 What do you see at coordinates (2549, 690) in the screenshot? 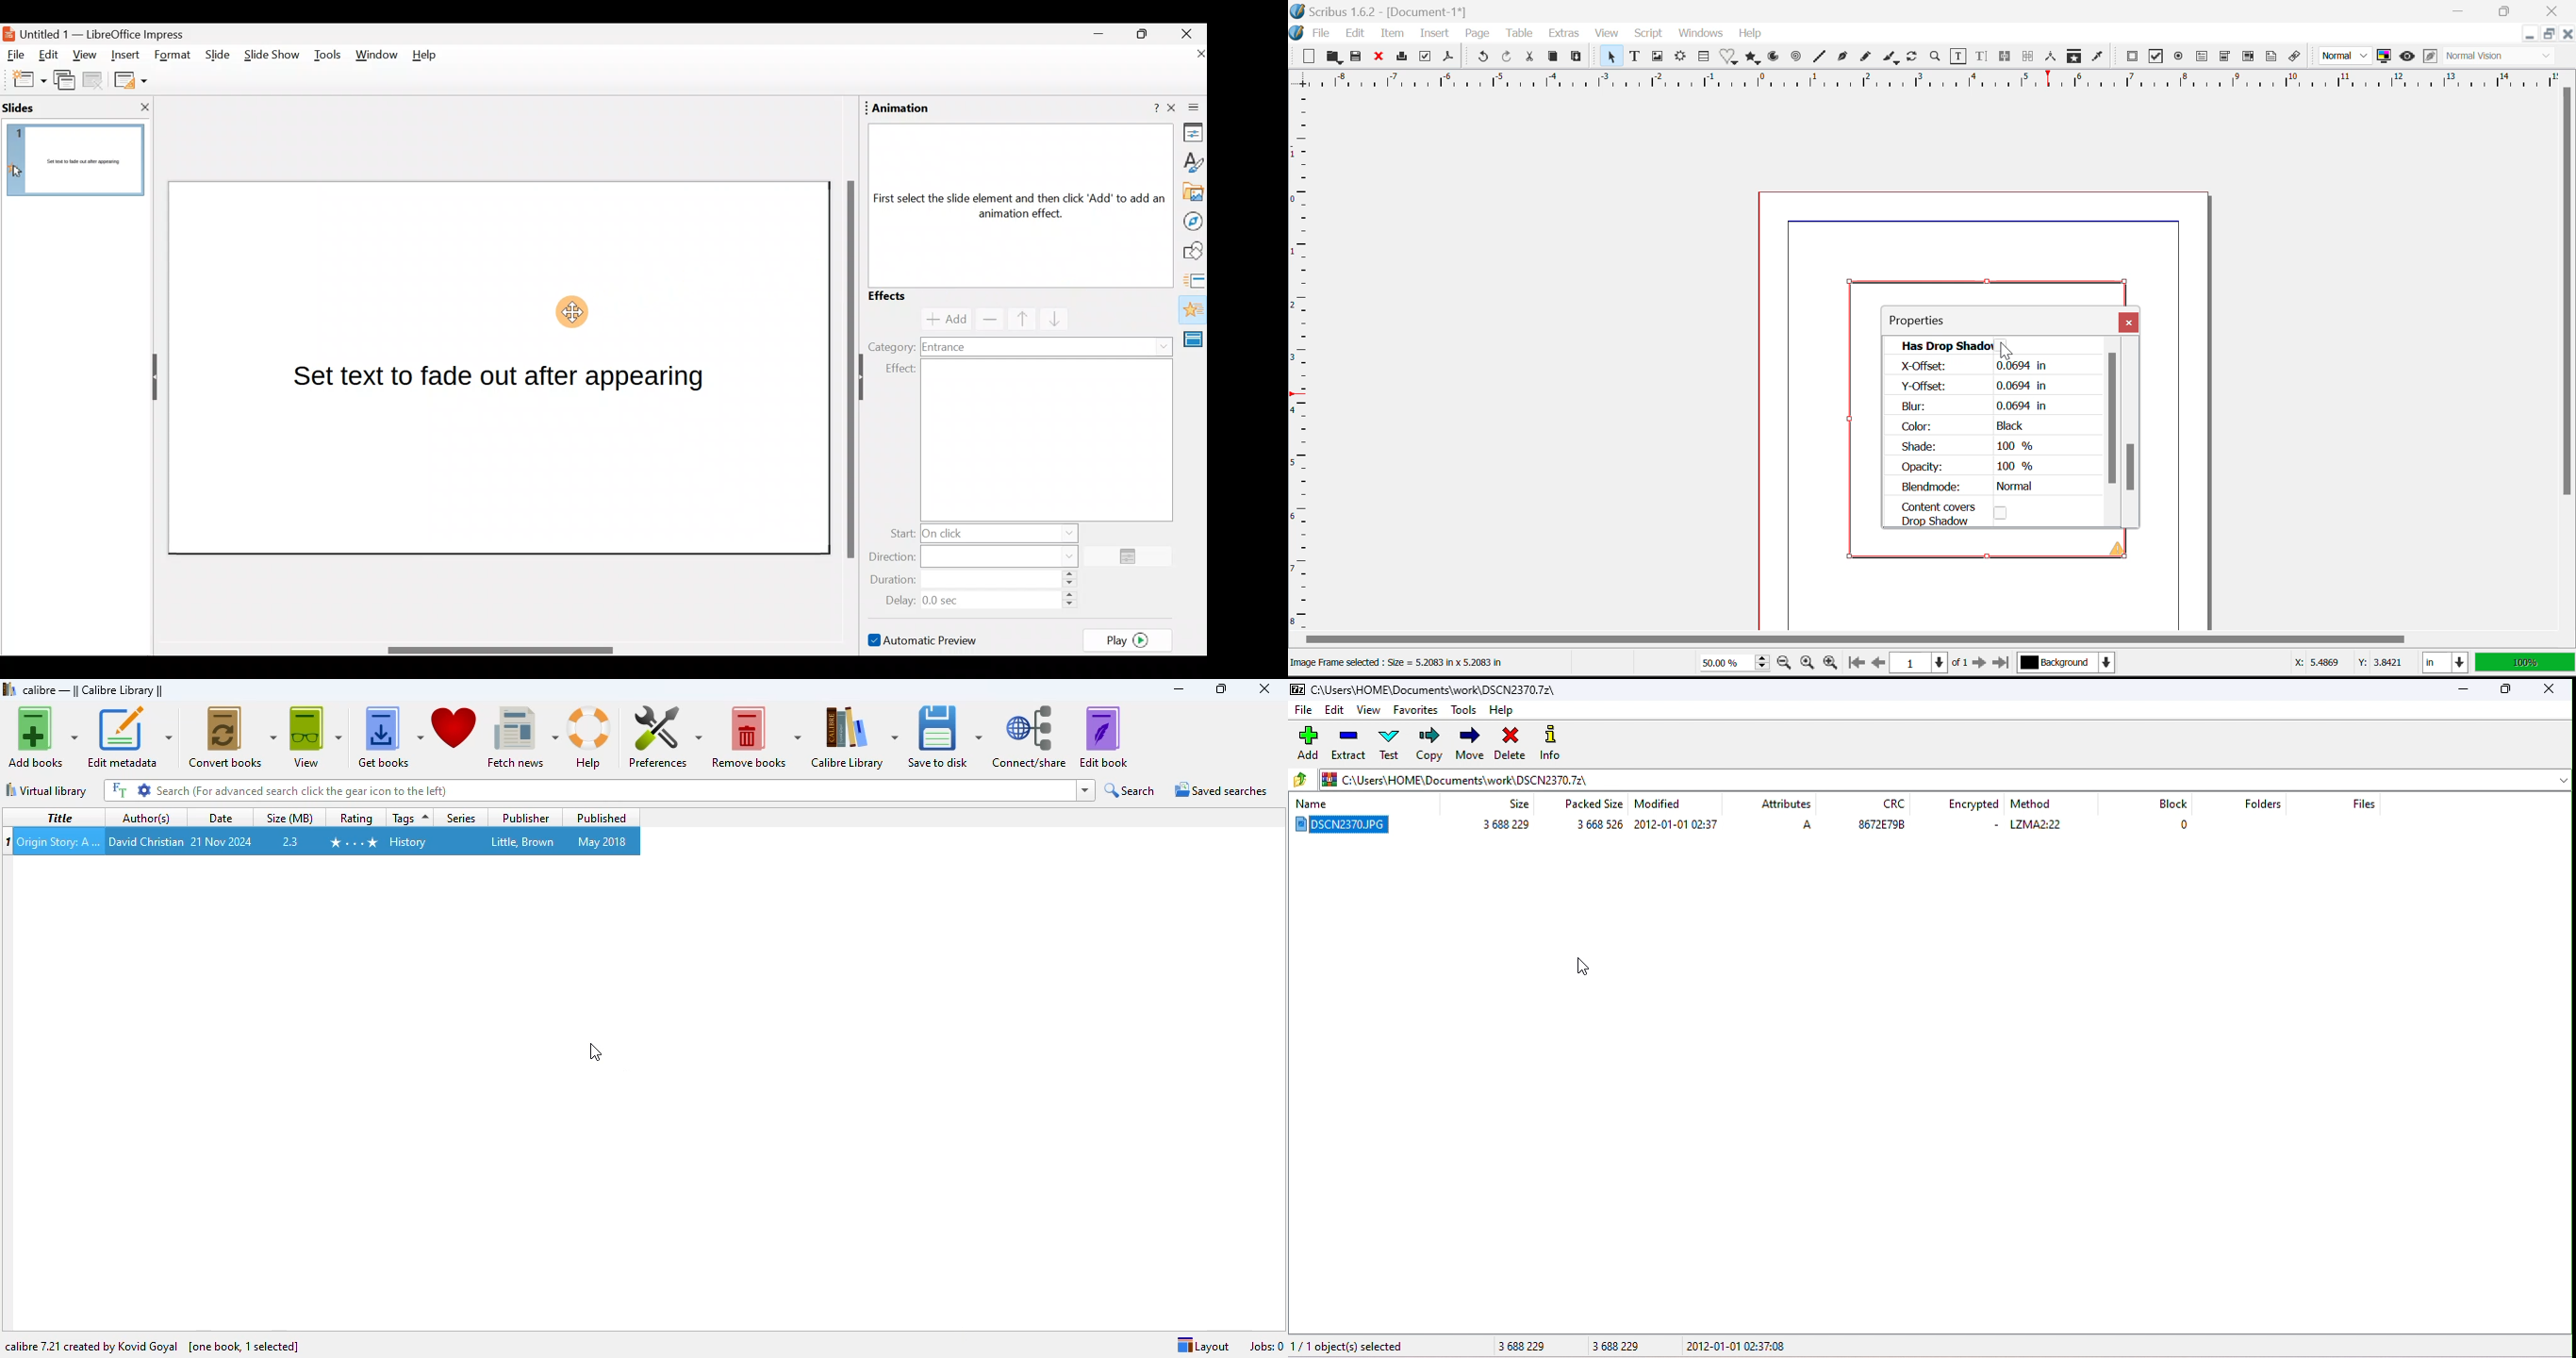
I see `close` at bounding box center [2549, 690].